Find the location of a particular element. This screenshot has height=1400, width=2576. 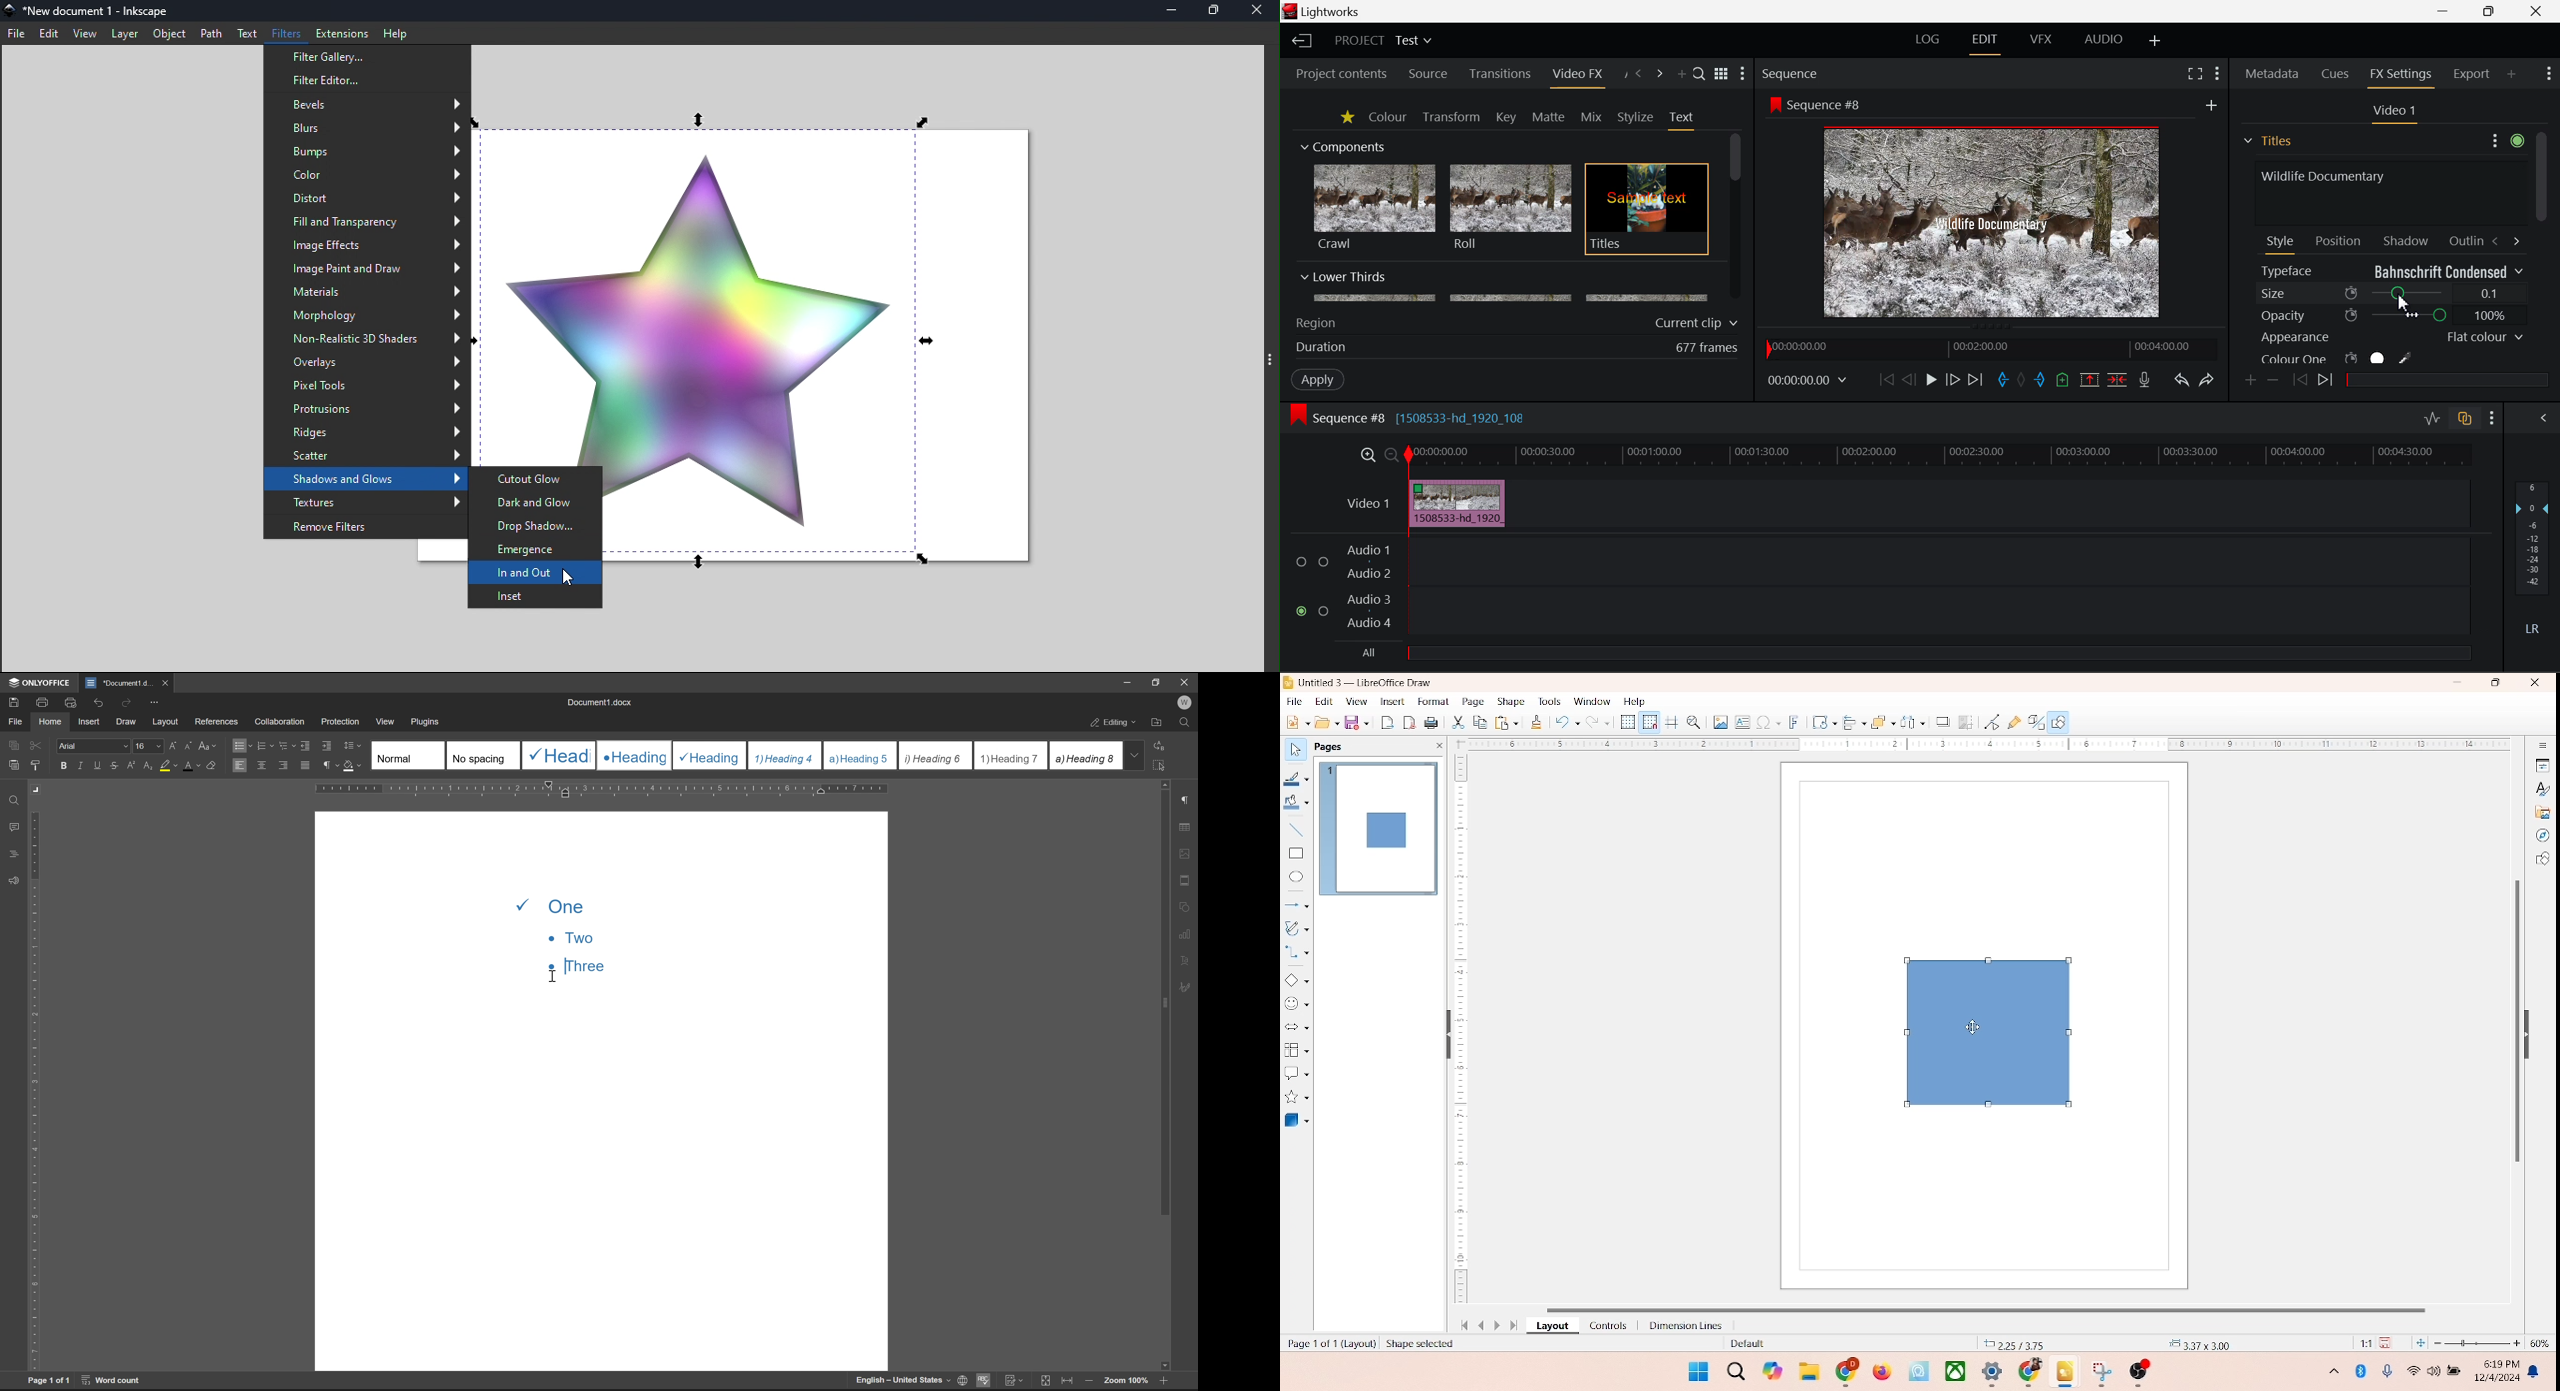

toggle command panel is located at coordinates (1269, 368).